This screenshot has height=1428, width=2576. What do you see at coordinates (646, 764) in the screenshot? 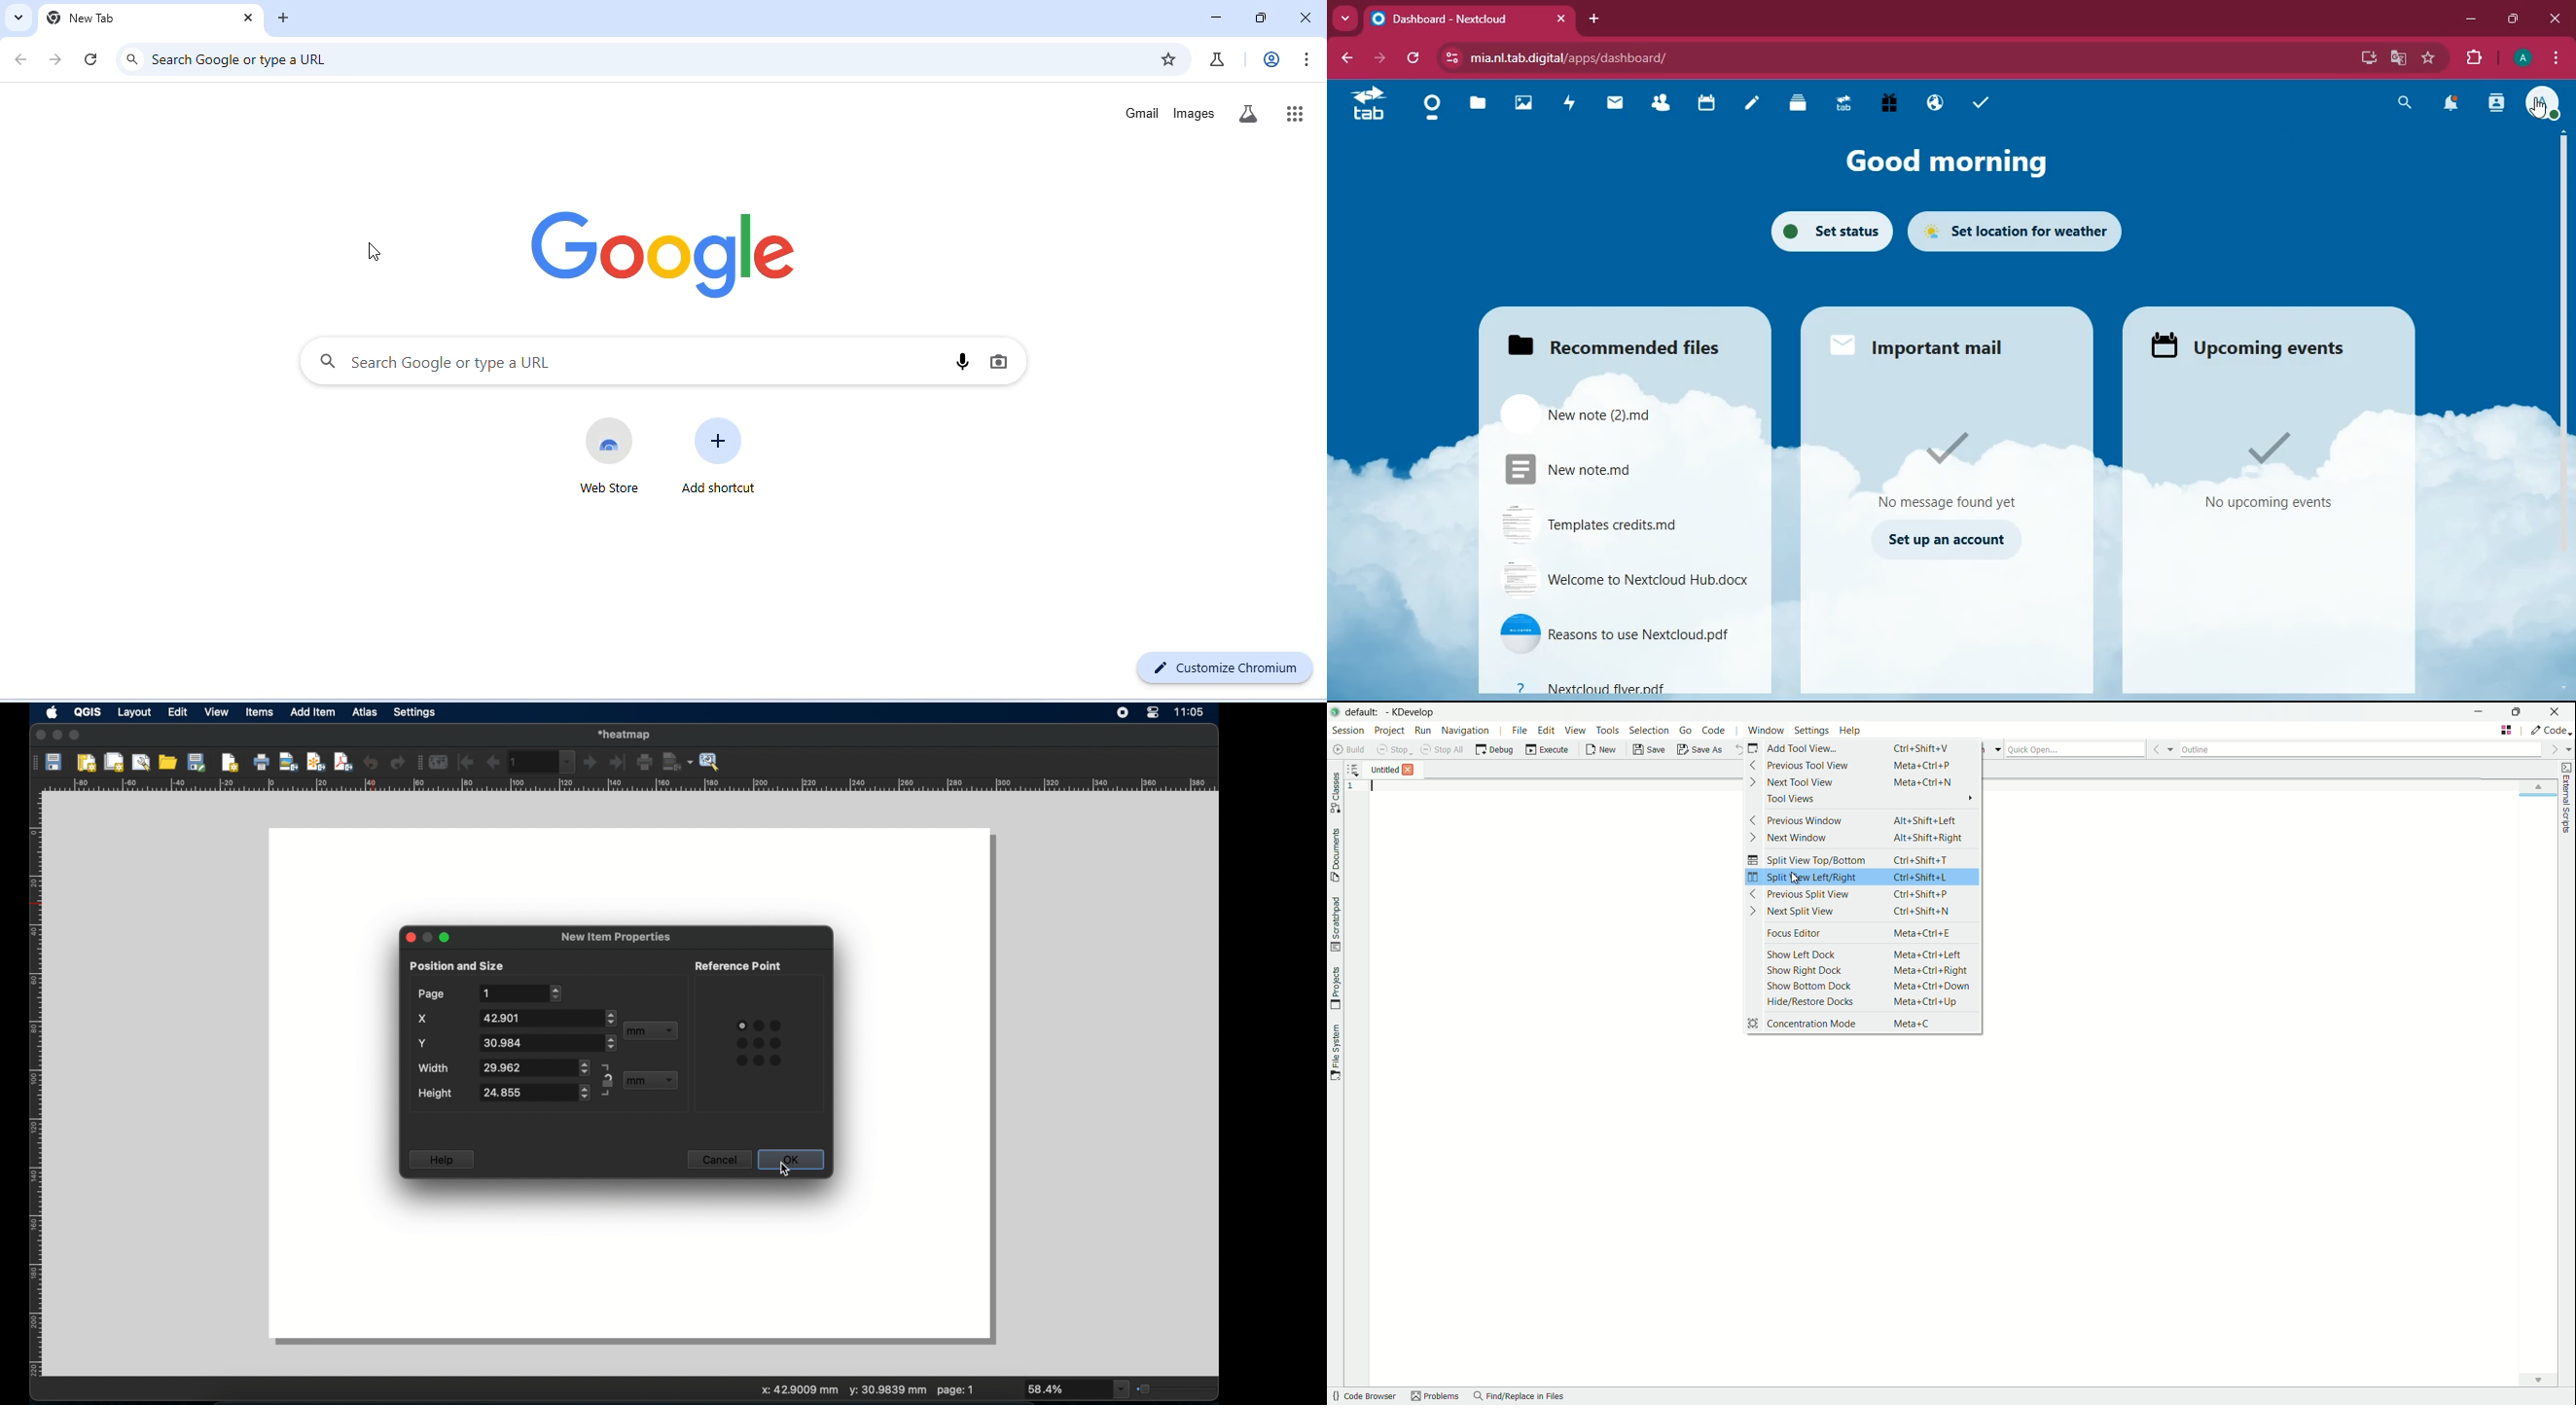
I see `print atlas` at bounding box center [646, 764].